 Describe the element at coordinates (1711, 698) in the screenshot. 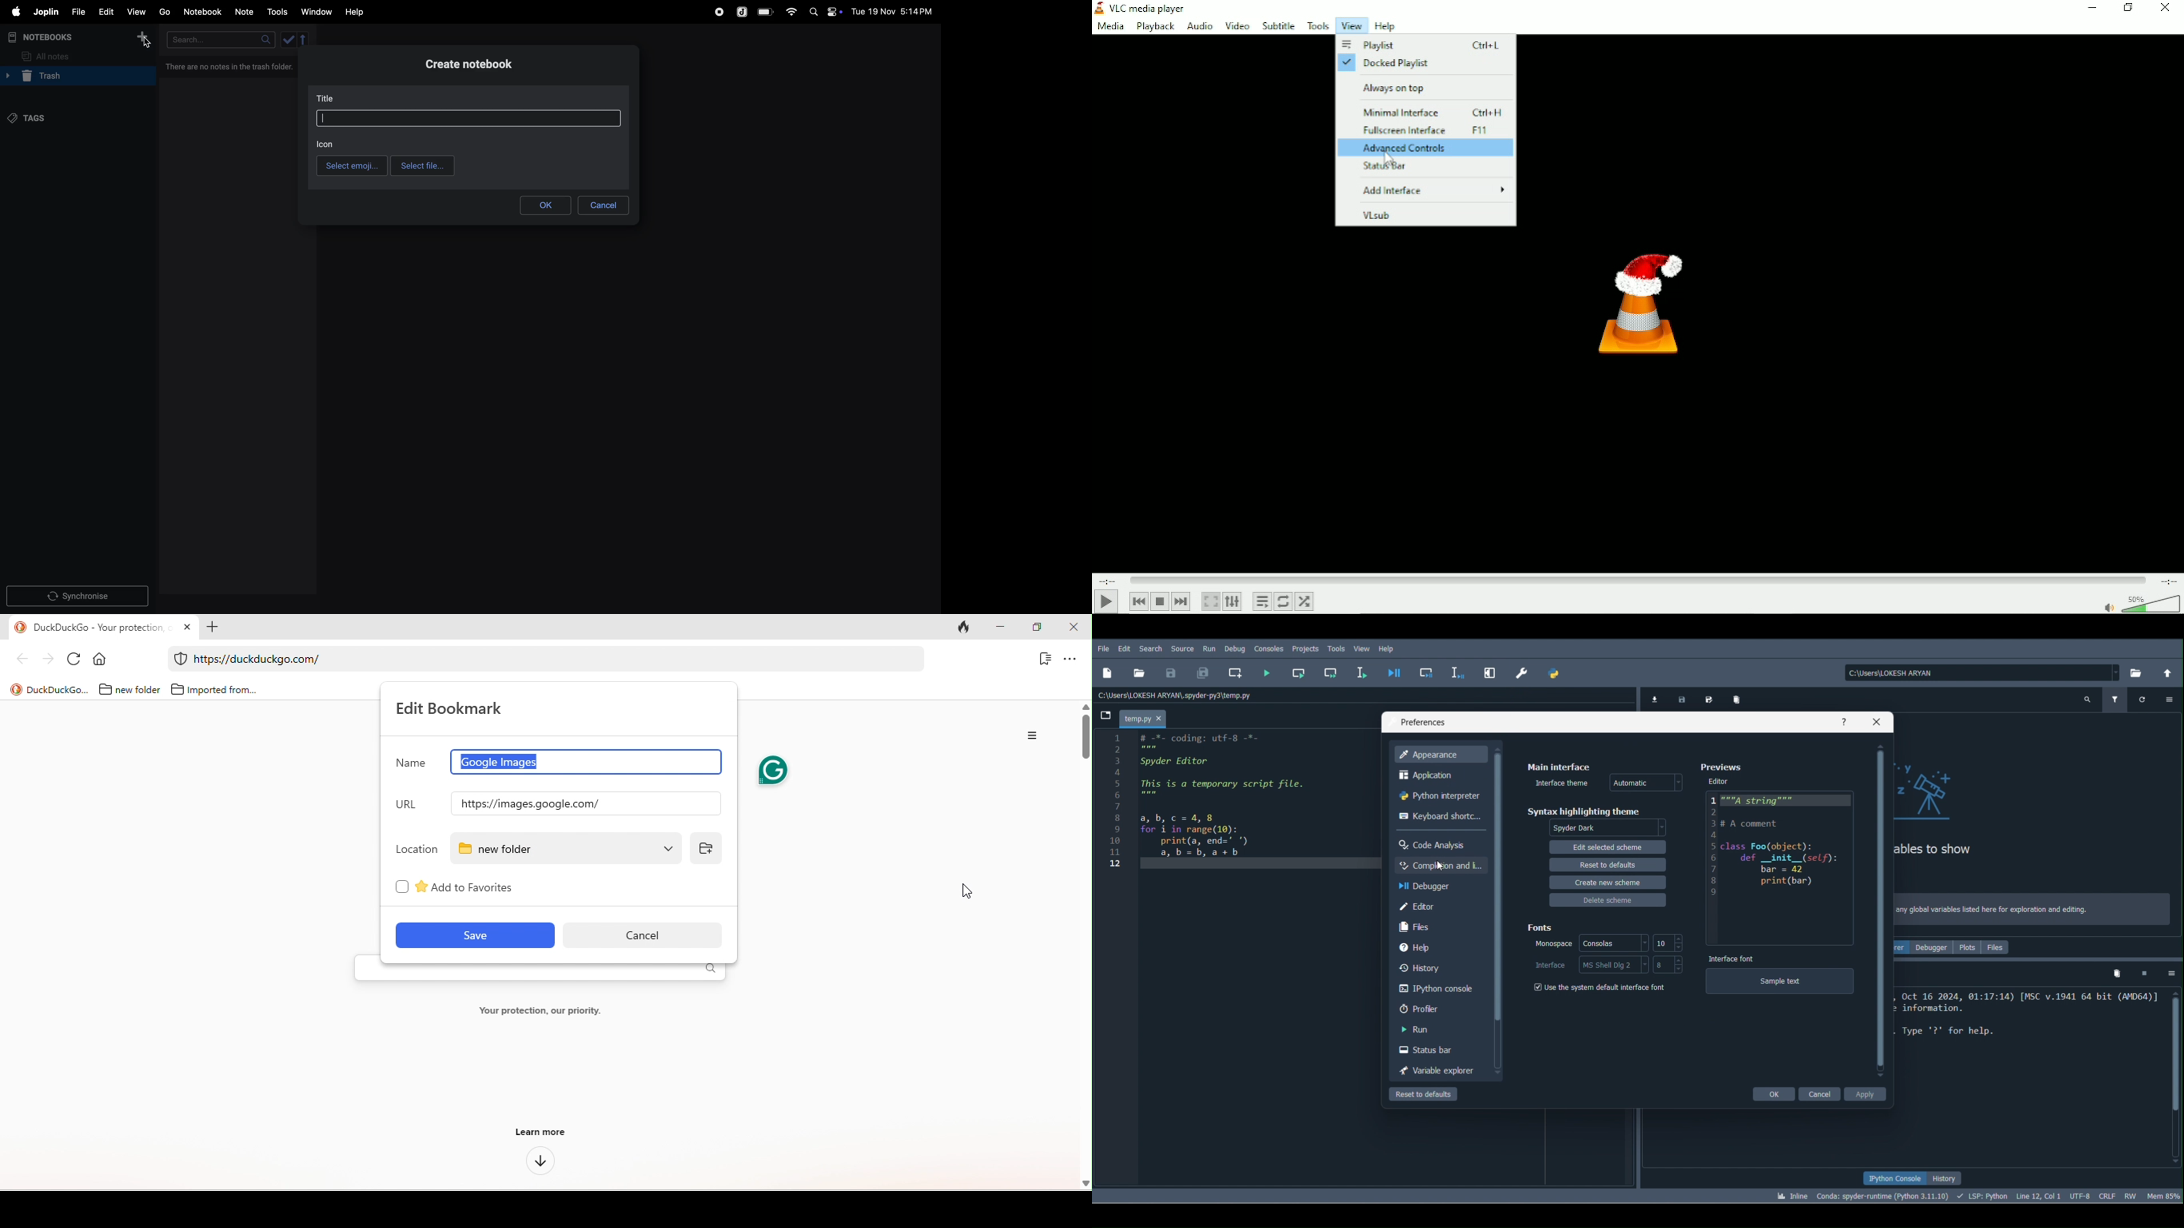

I see `Save data as` at that location.